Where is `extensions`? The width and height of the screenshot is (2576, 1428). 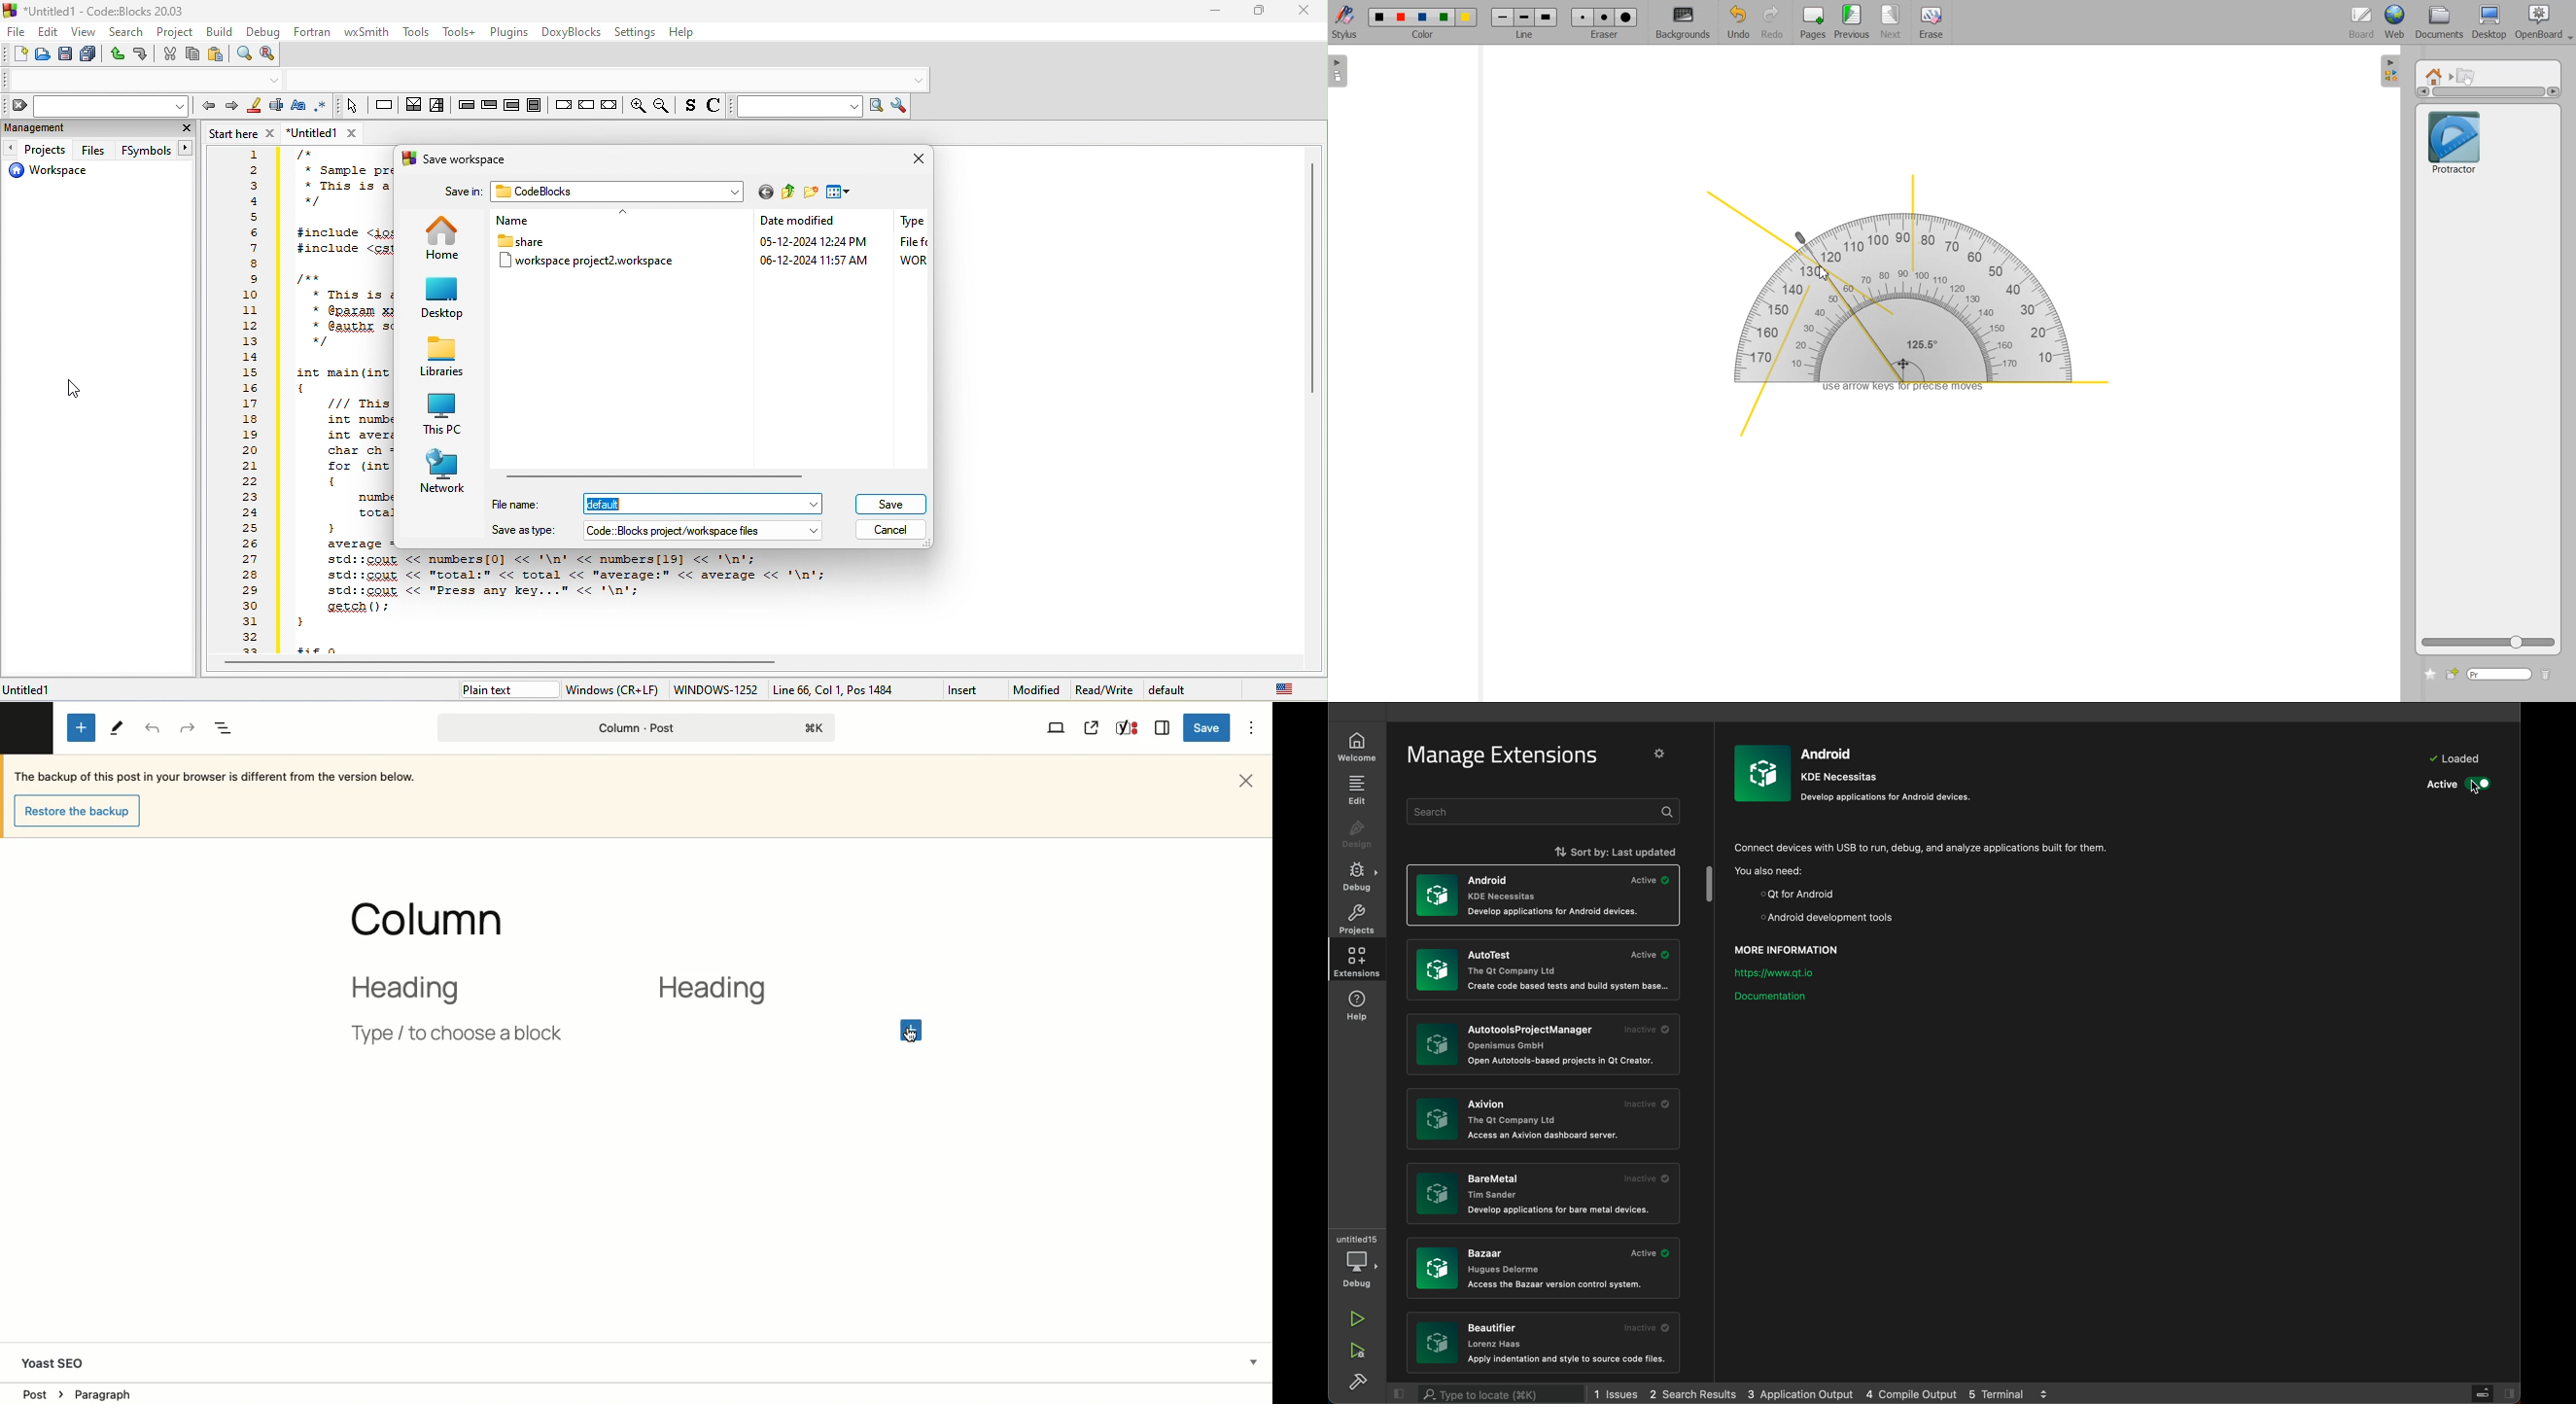
extensions is located at coordinates (1357, 961).